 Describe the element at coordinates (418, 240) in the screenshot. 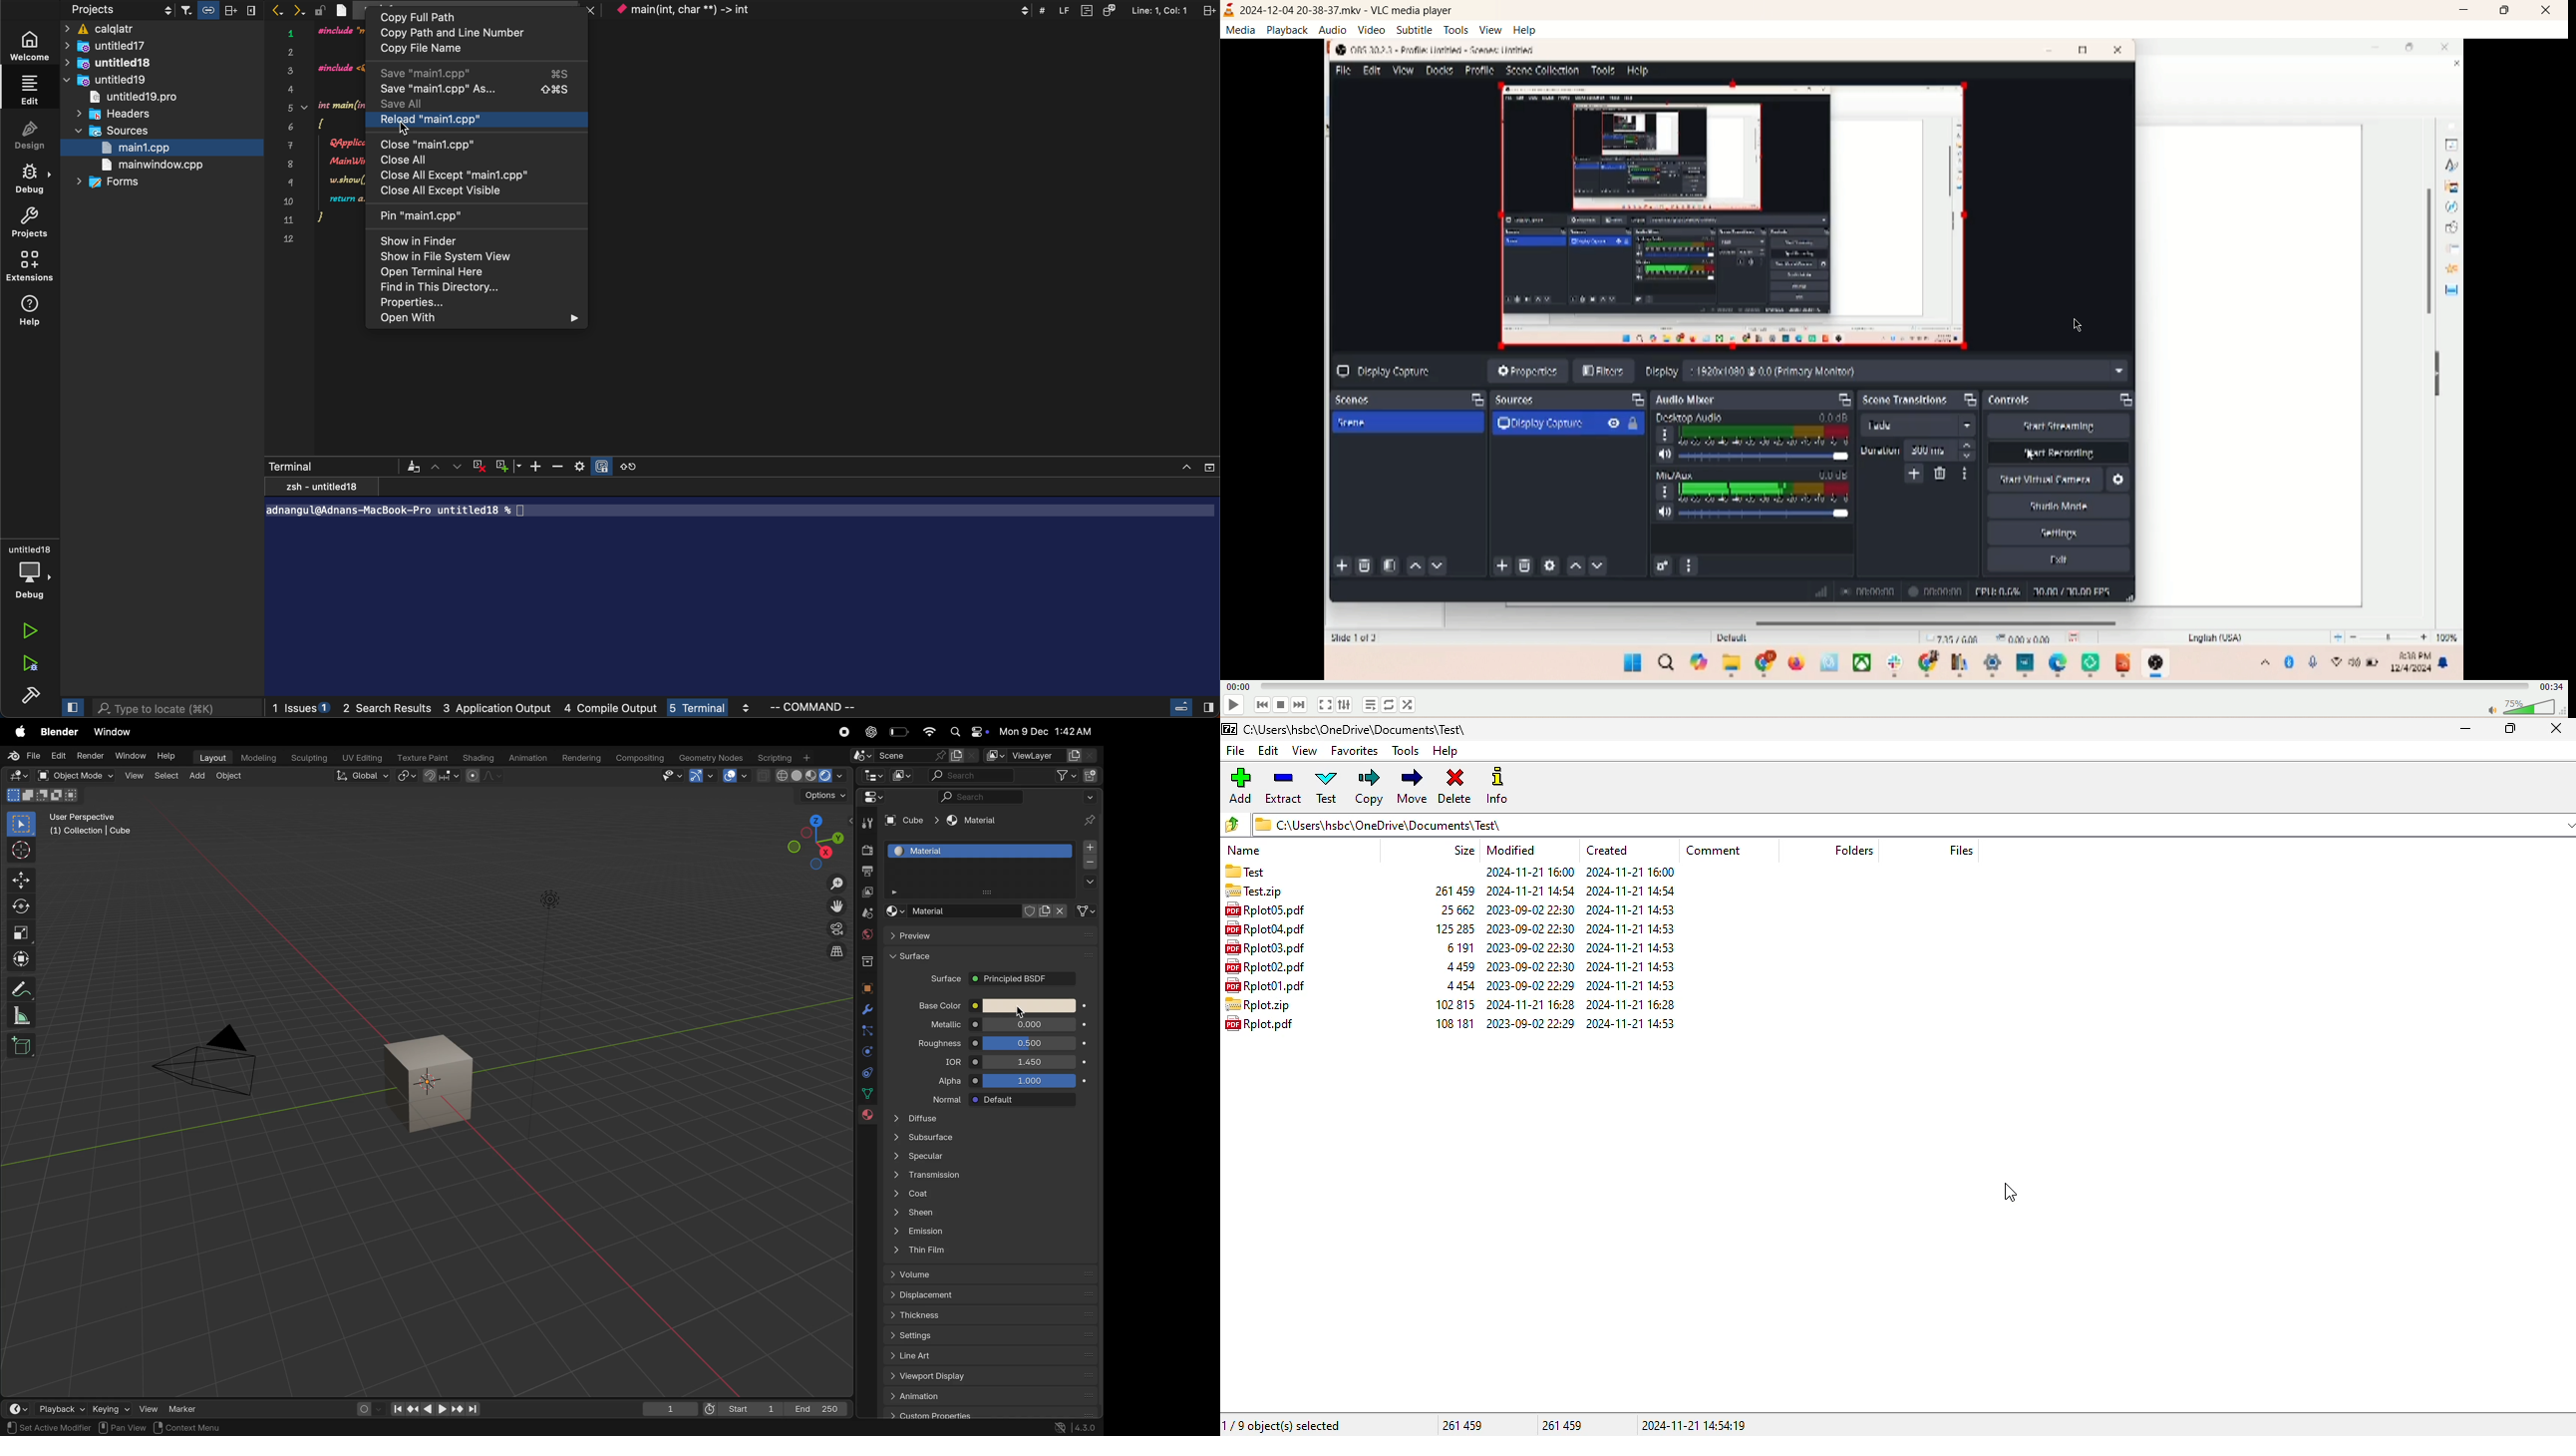

I see `show finder` at that location.